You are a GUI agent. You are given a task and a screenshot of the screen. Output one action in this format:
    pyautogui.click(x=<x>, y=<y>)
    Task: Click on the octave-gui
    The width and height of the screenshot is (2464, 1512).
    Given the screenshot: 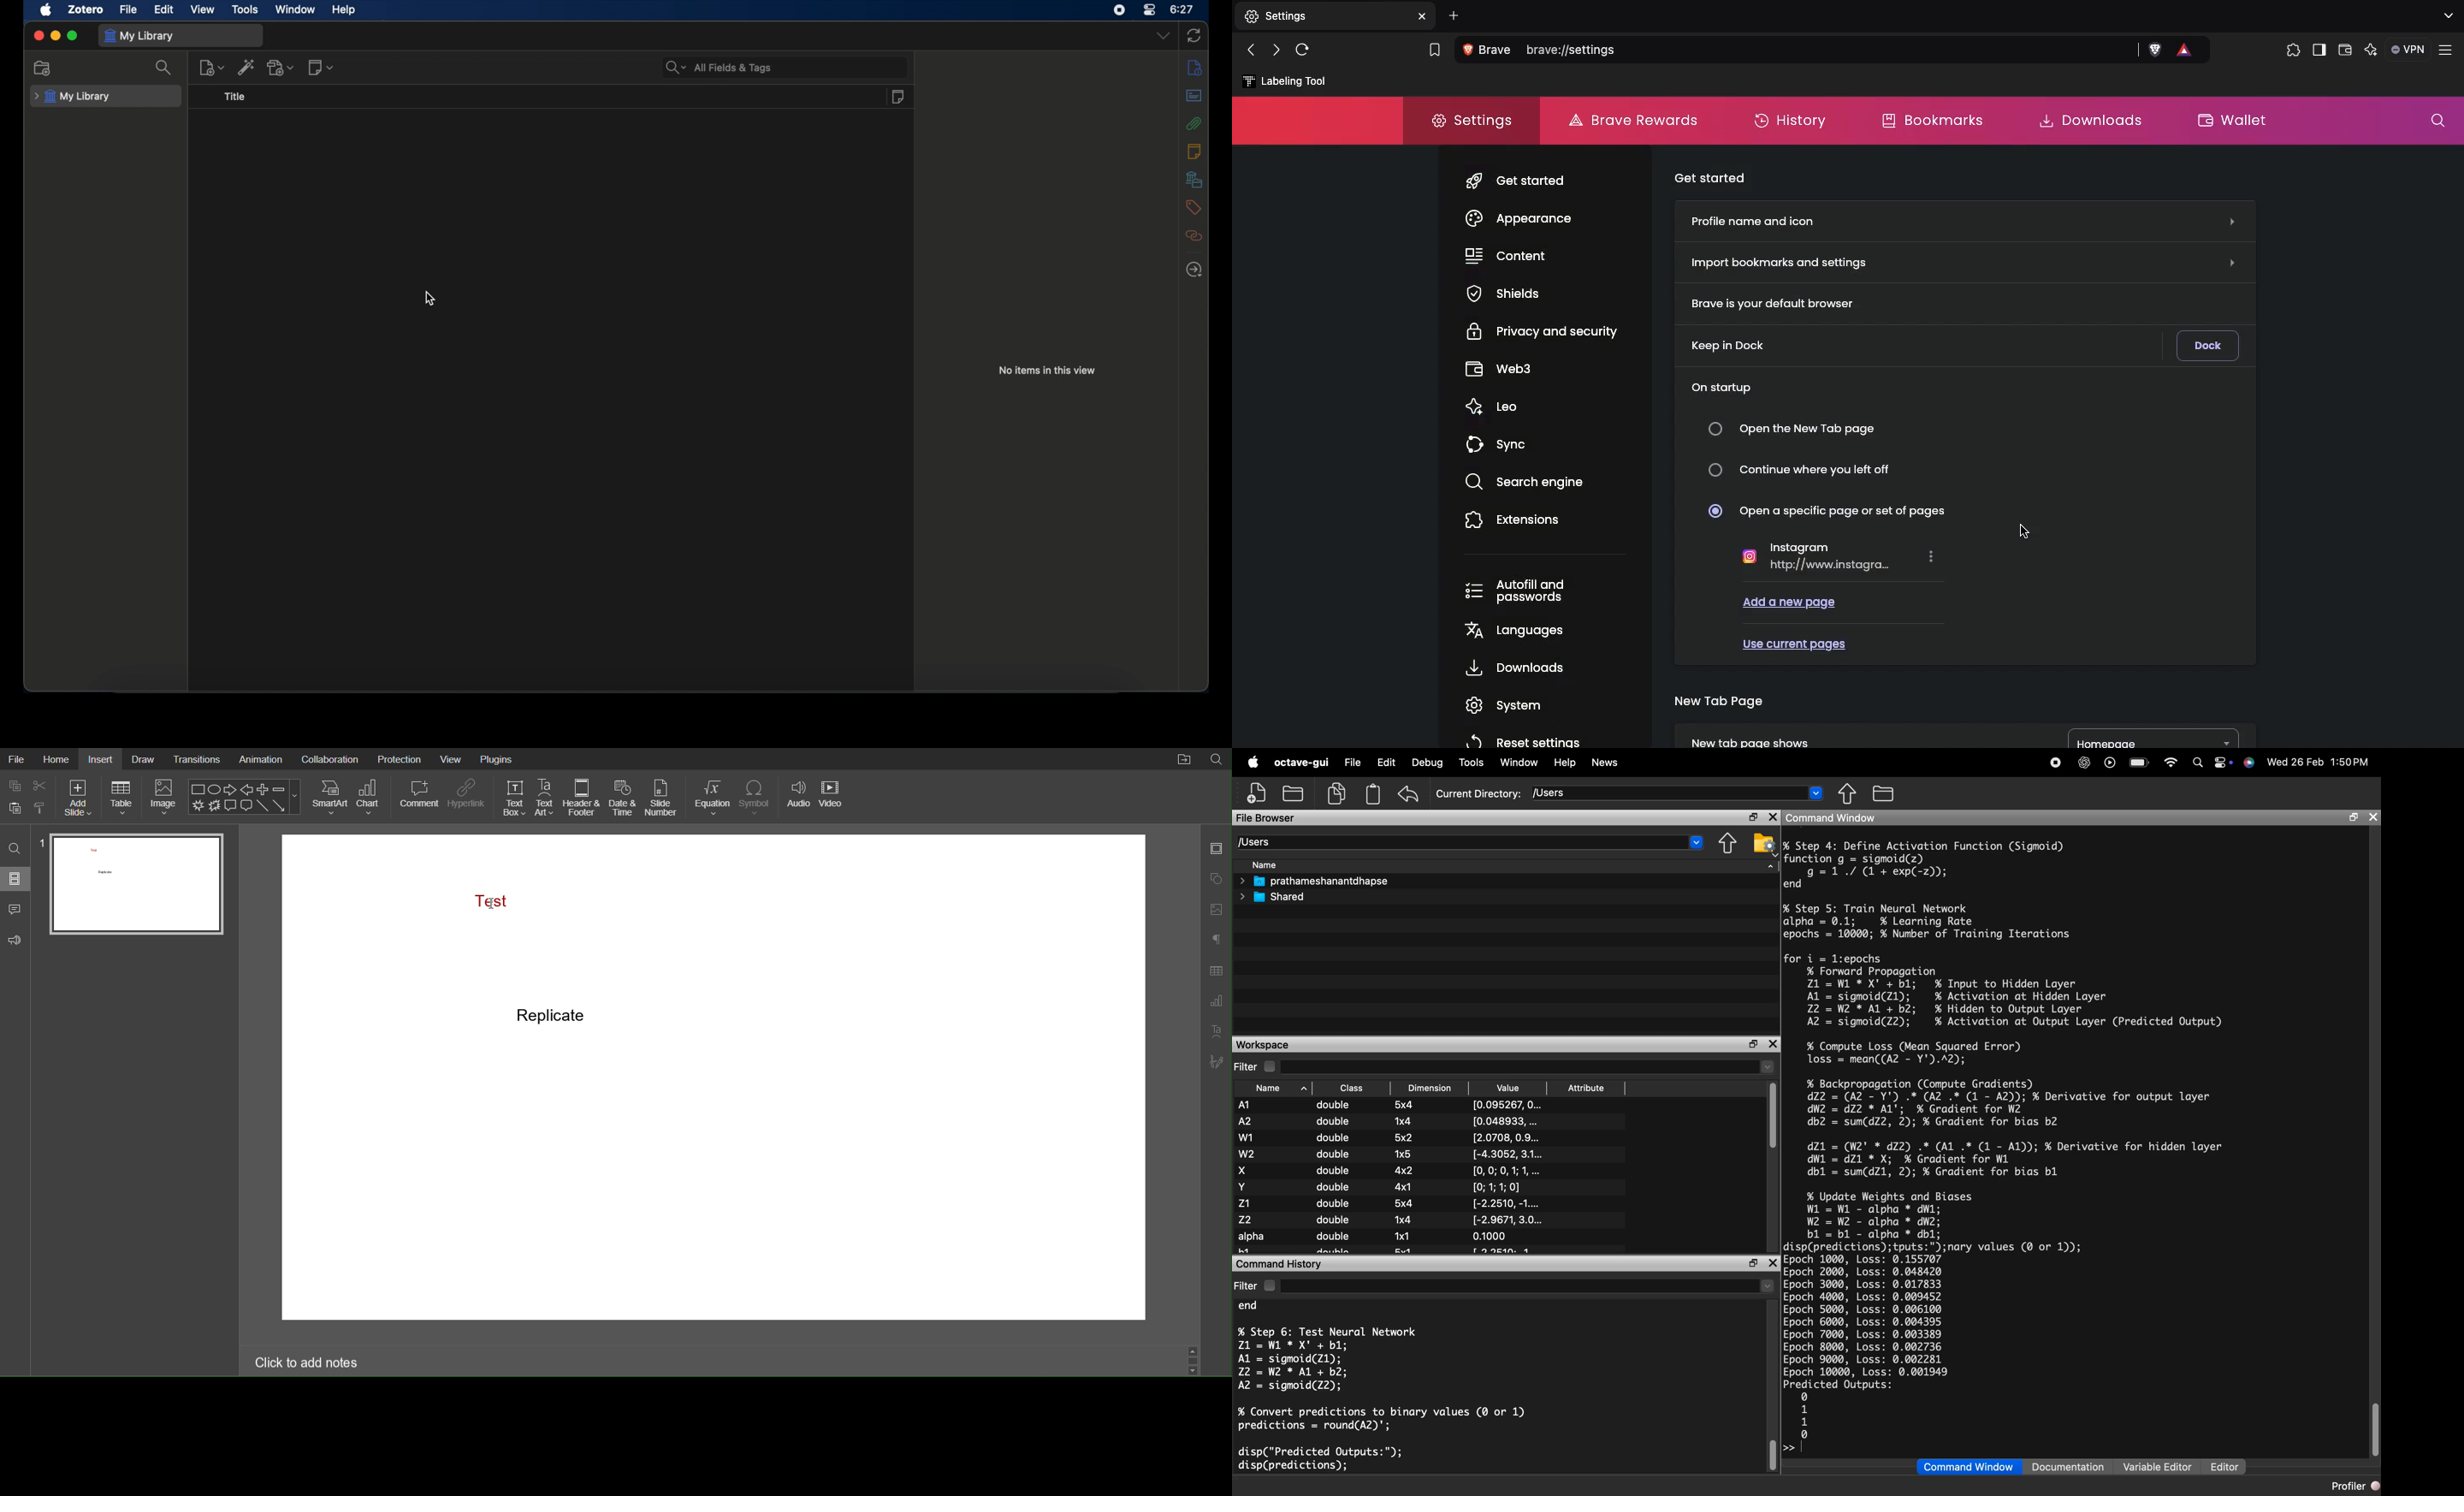 What is the action you would take?
    pyautogui.click(x=1304, y=762)
    